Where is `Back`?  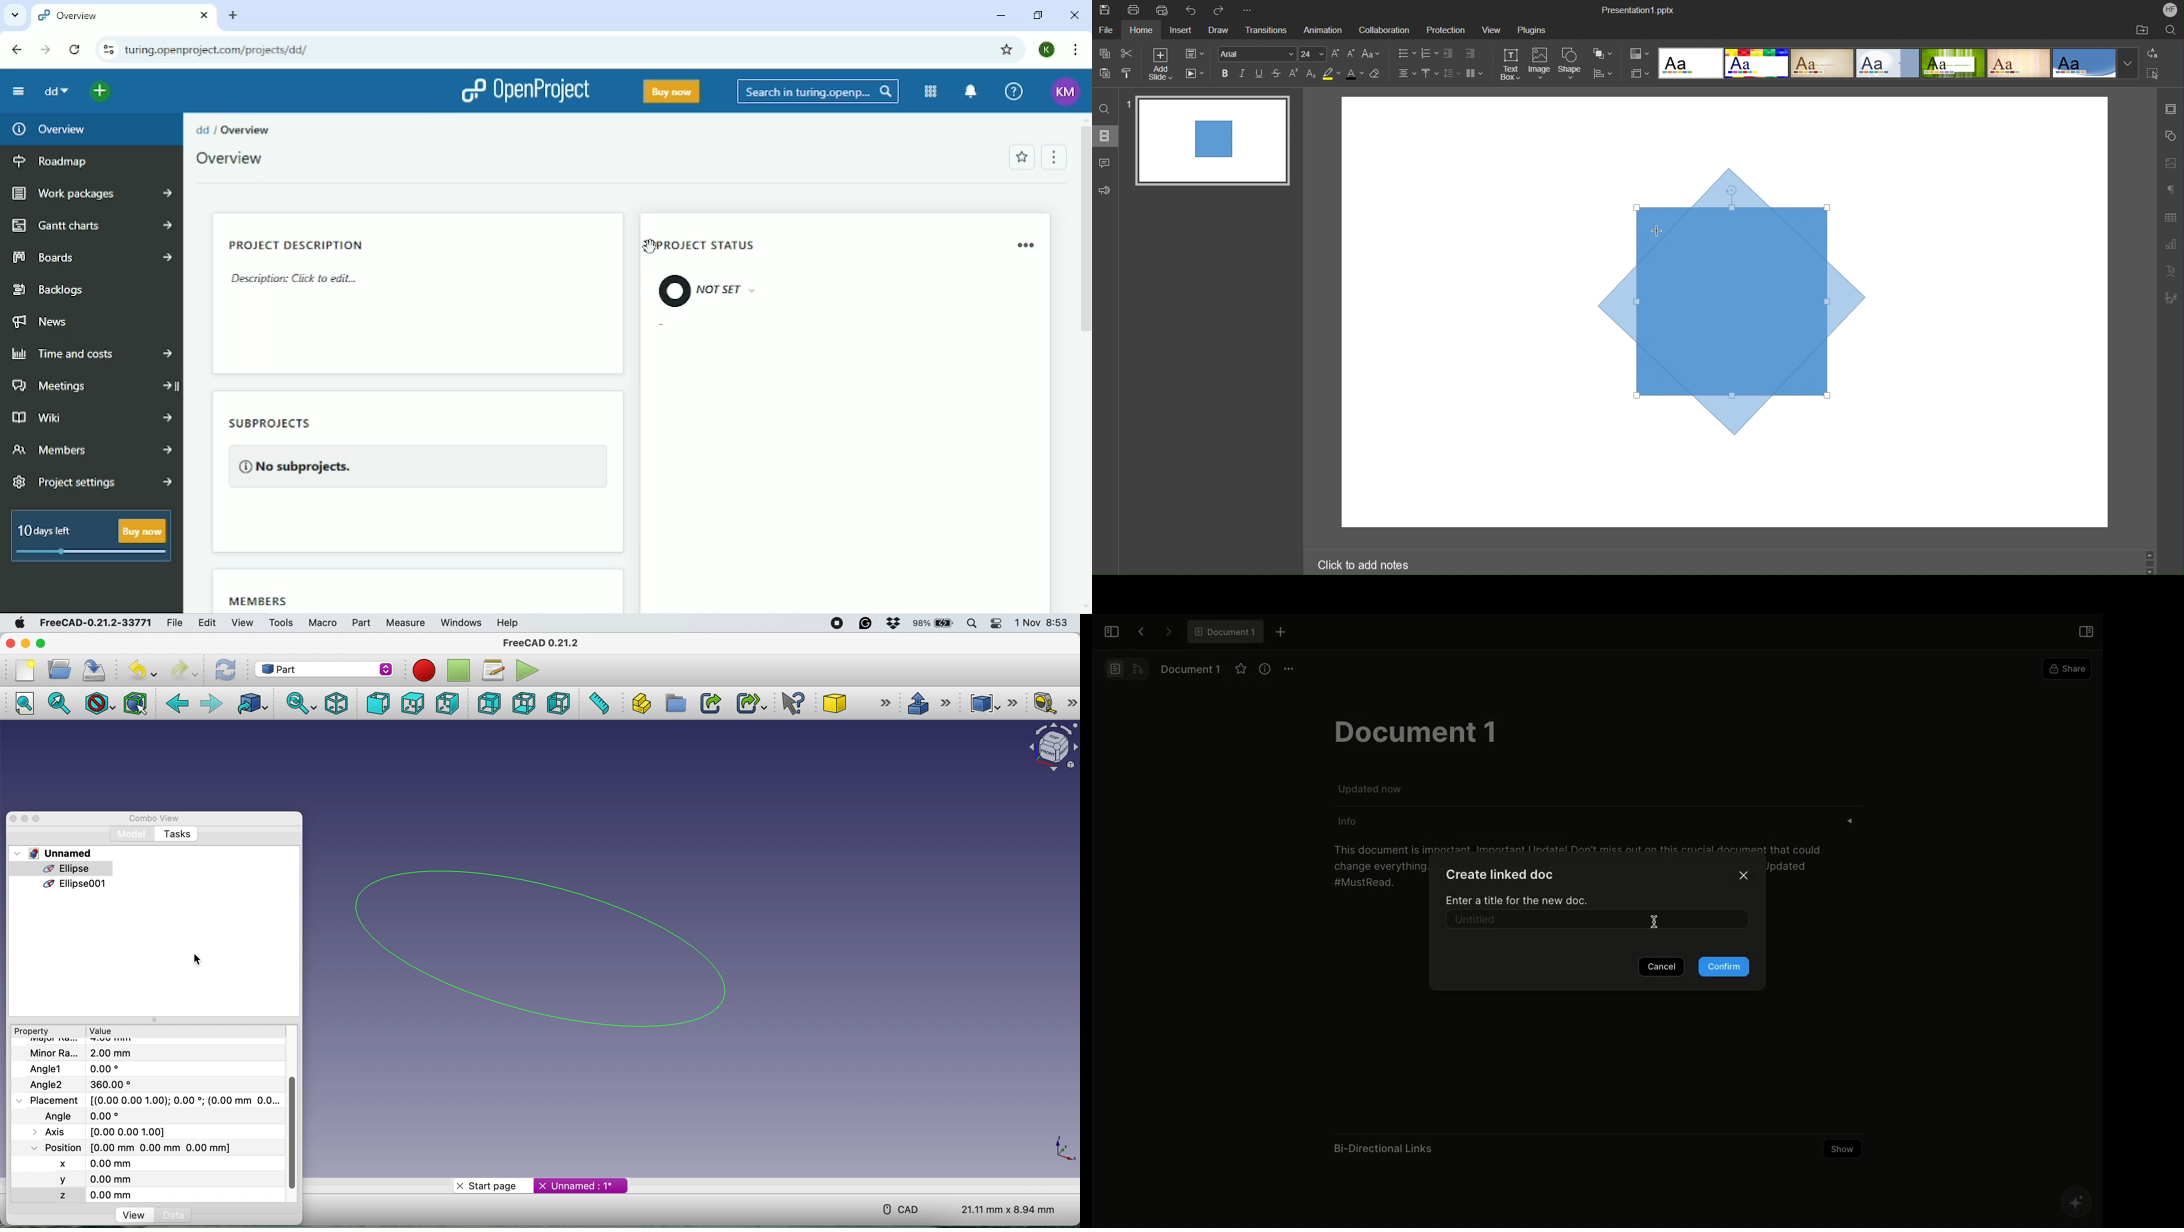
Back is located at coordinates (1137, 631).